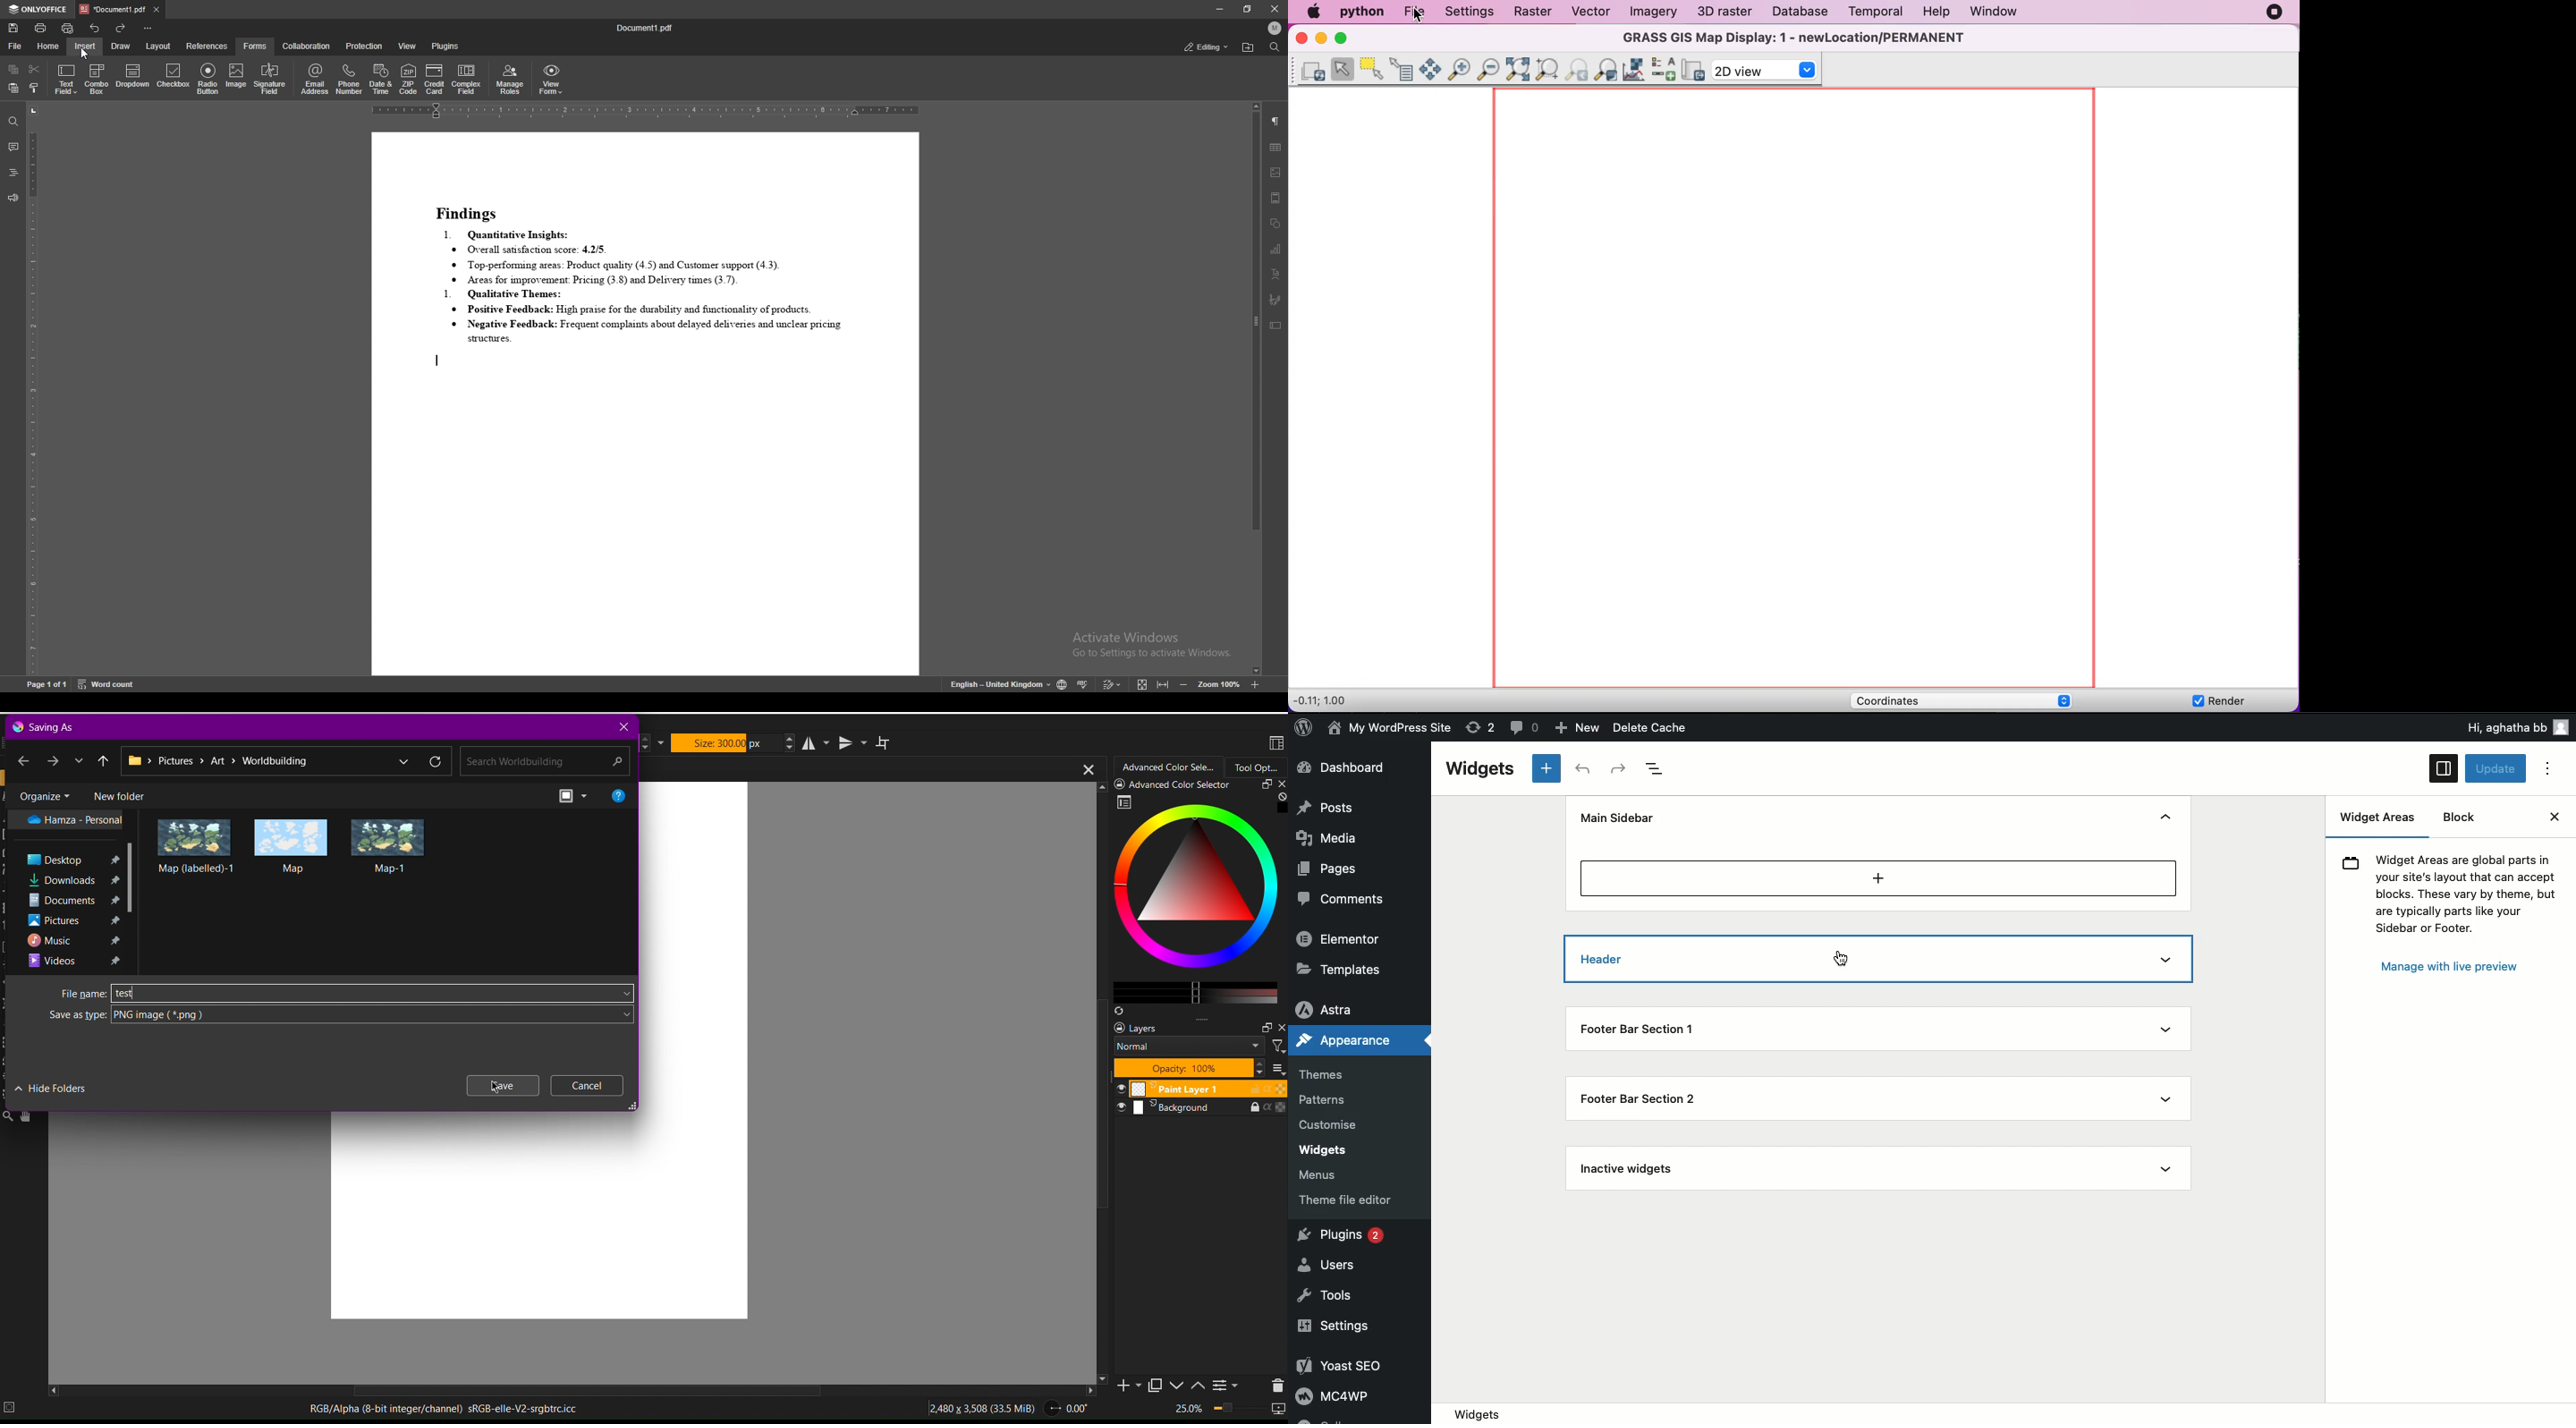 The image size is (2576, 1428). I want to click on Wraparound, so click(884, 742).